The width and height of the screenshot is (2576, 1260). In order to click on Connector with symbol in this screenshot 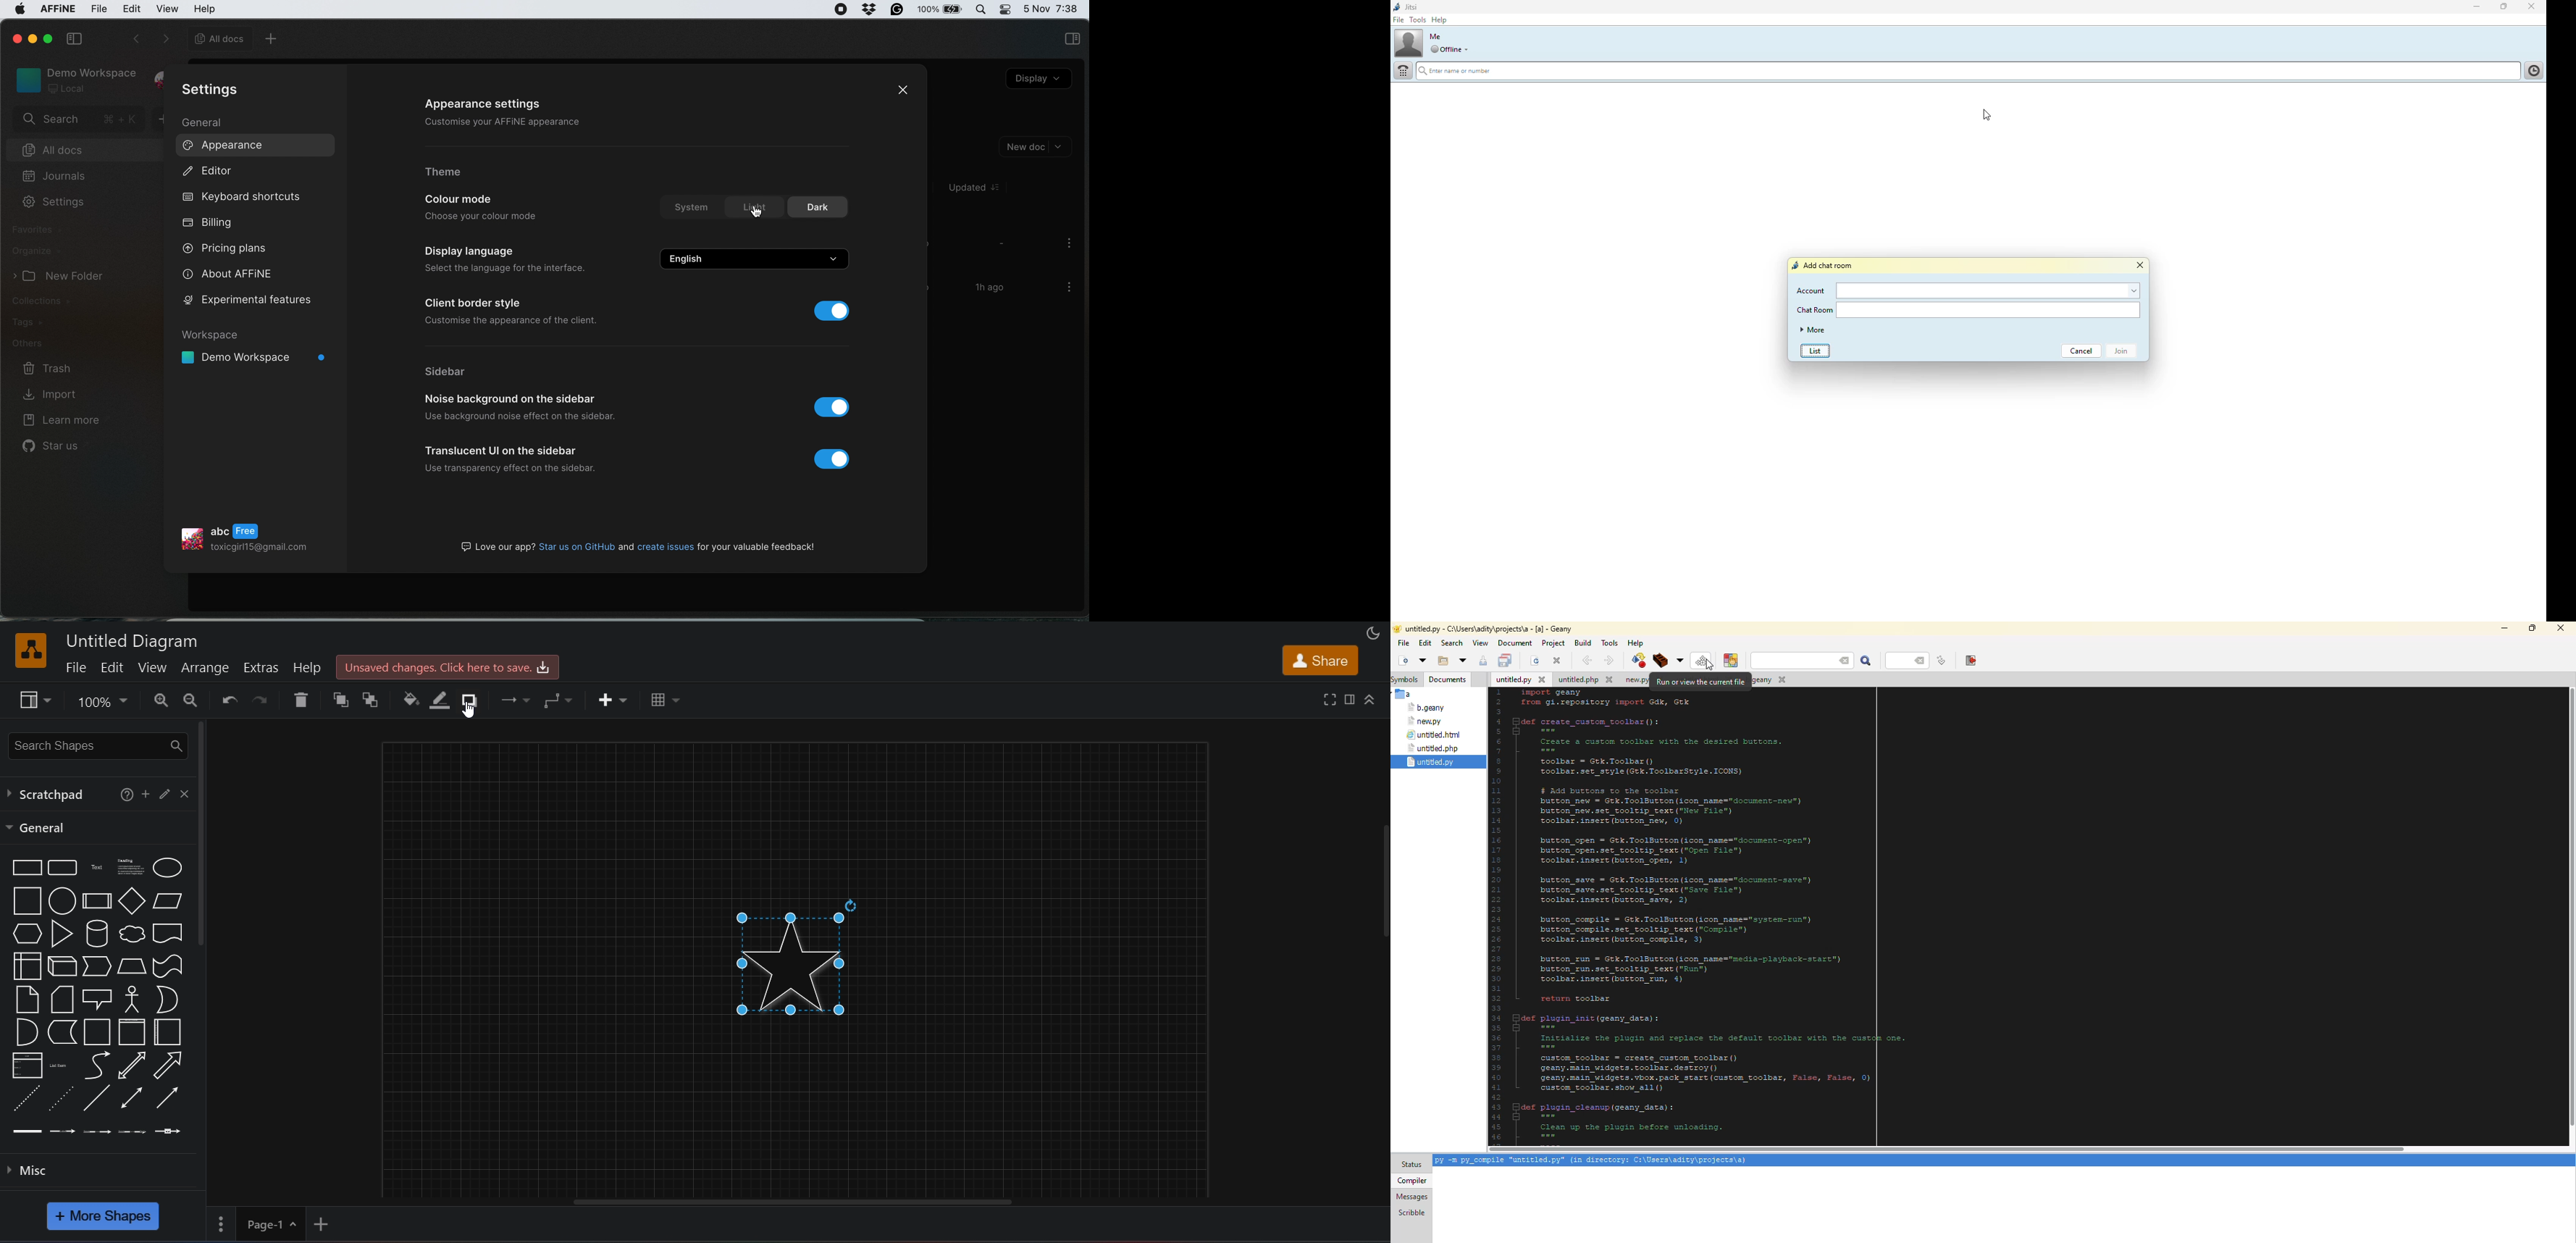, I will do `click(171, 1130)`.